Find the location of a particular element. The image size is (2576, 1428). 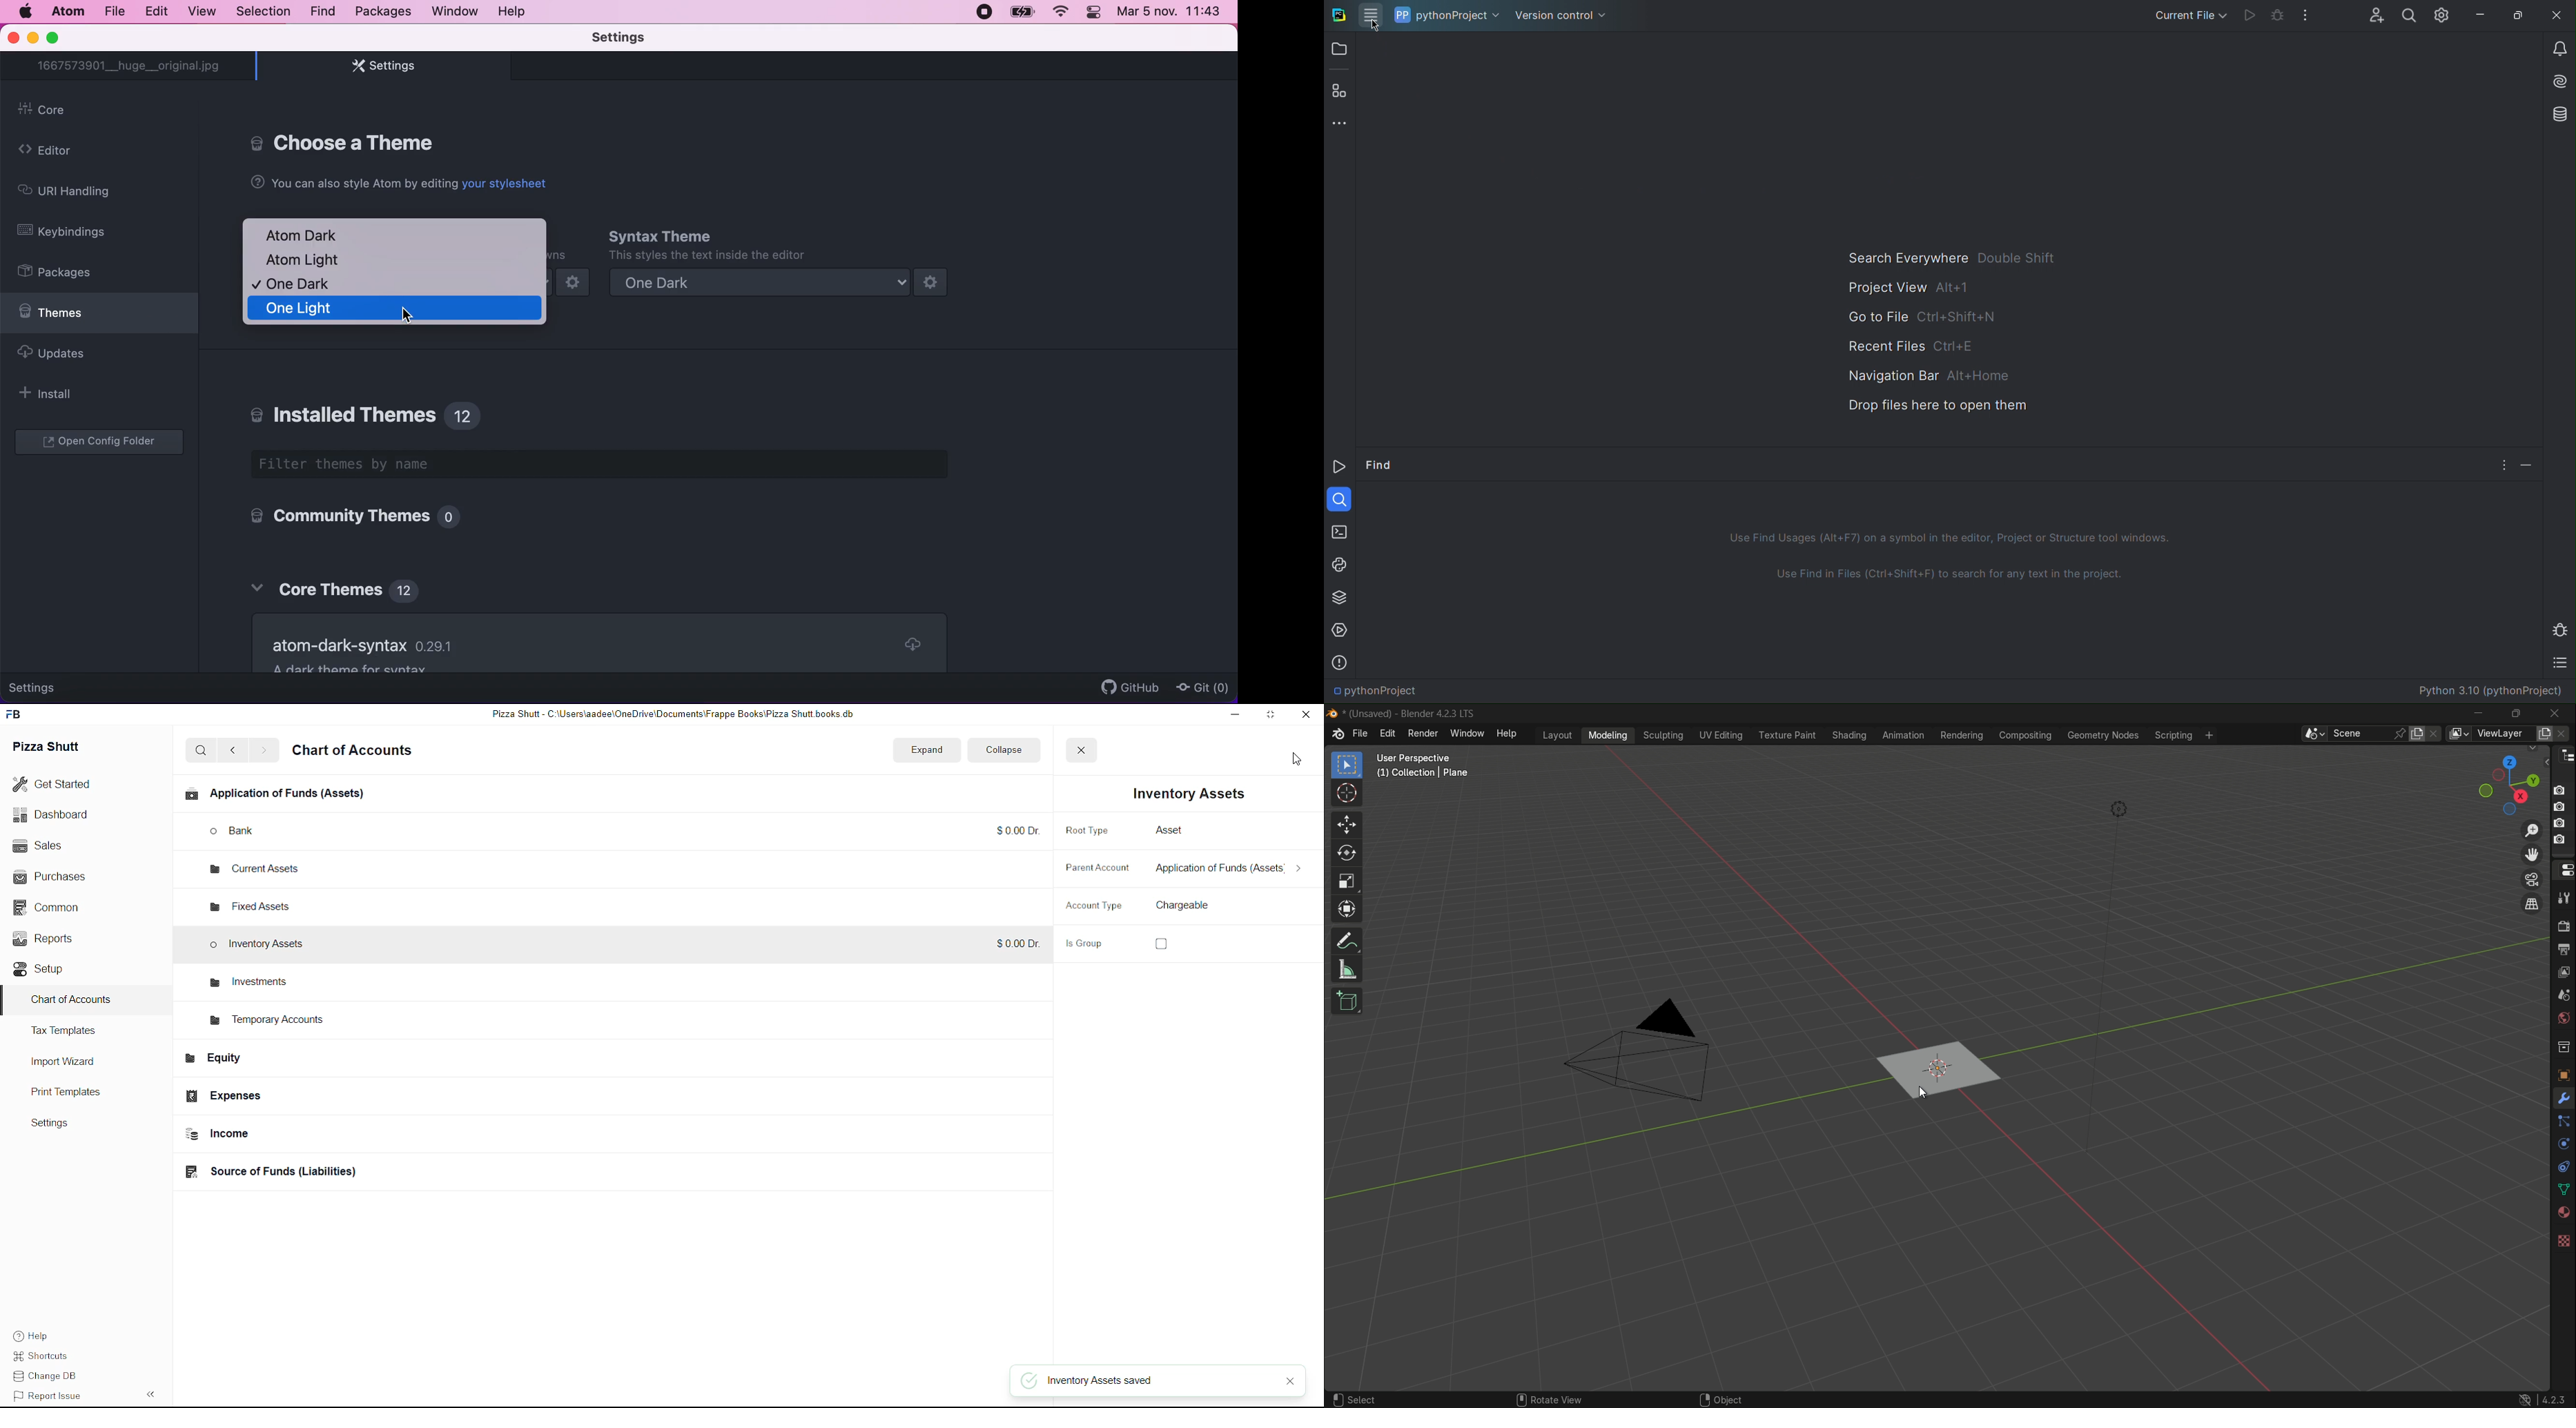

capture is located at coordinates (2560, 806).